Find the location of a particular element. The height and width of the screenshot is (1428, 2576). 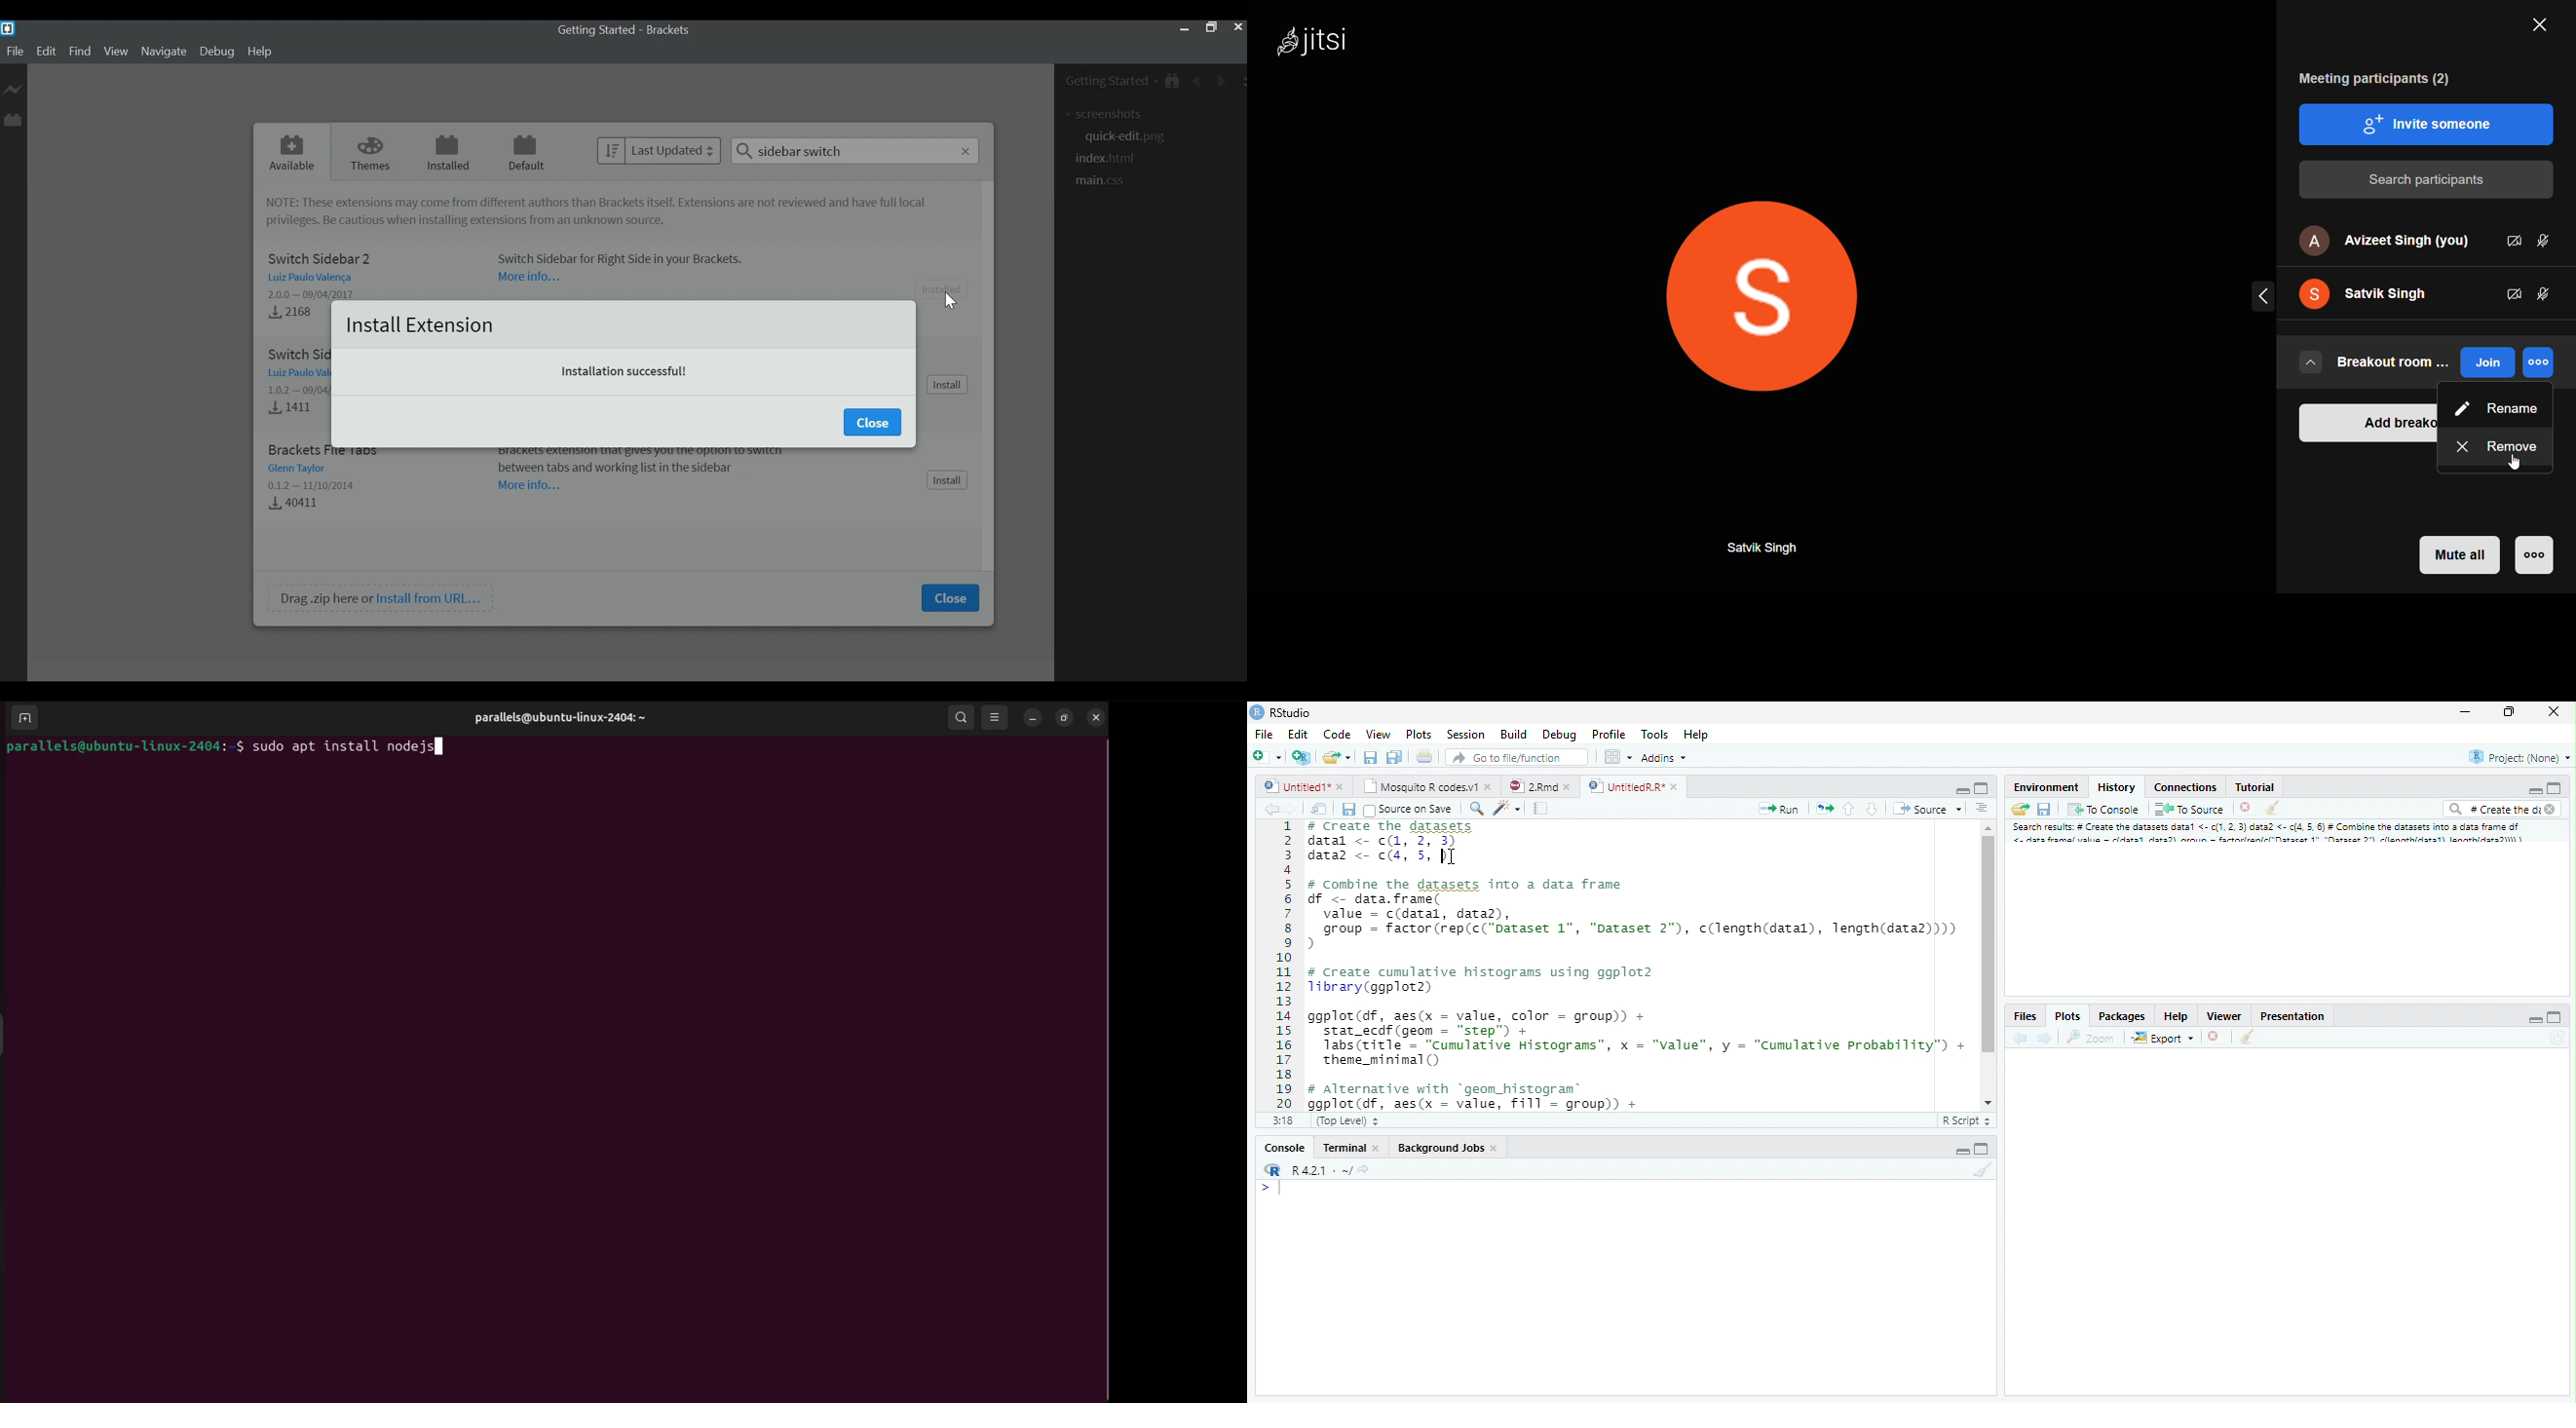

Files is located at coordinates (2025, 1014).